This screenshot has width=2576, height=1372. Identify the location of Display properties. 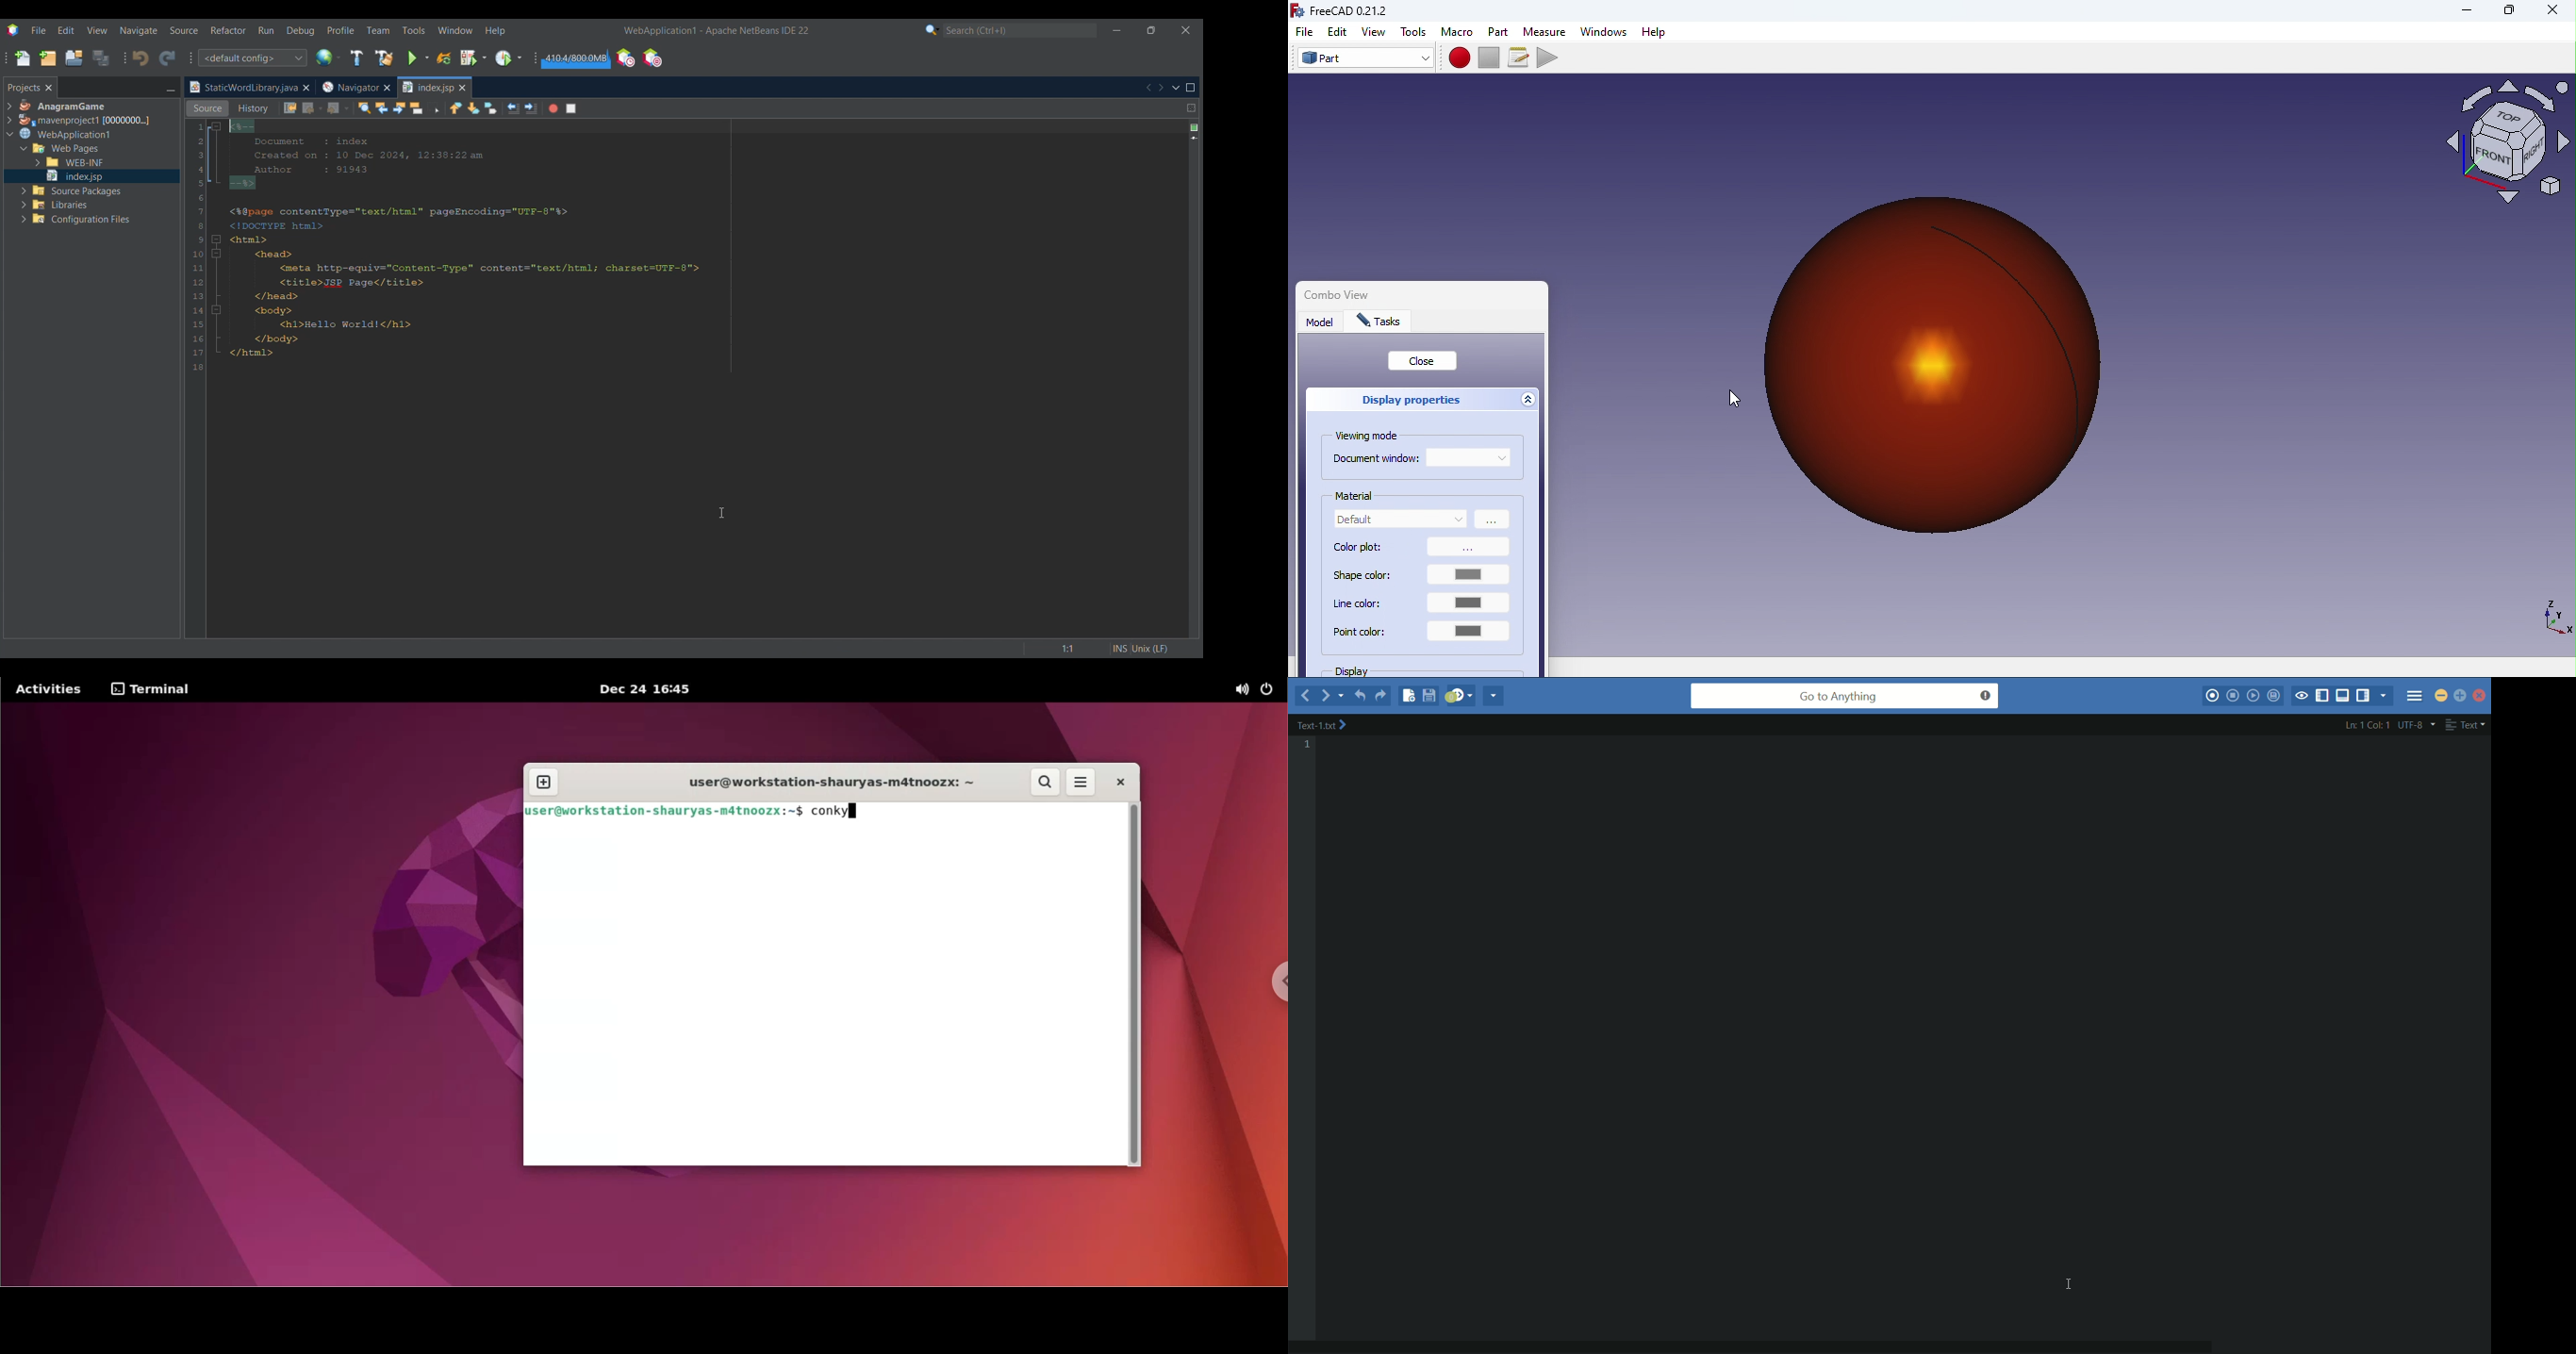
(1406, 400).